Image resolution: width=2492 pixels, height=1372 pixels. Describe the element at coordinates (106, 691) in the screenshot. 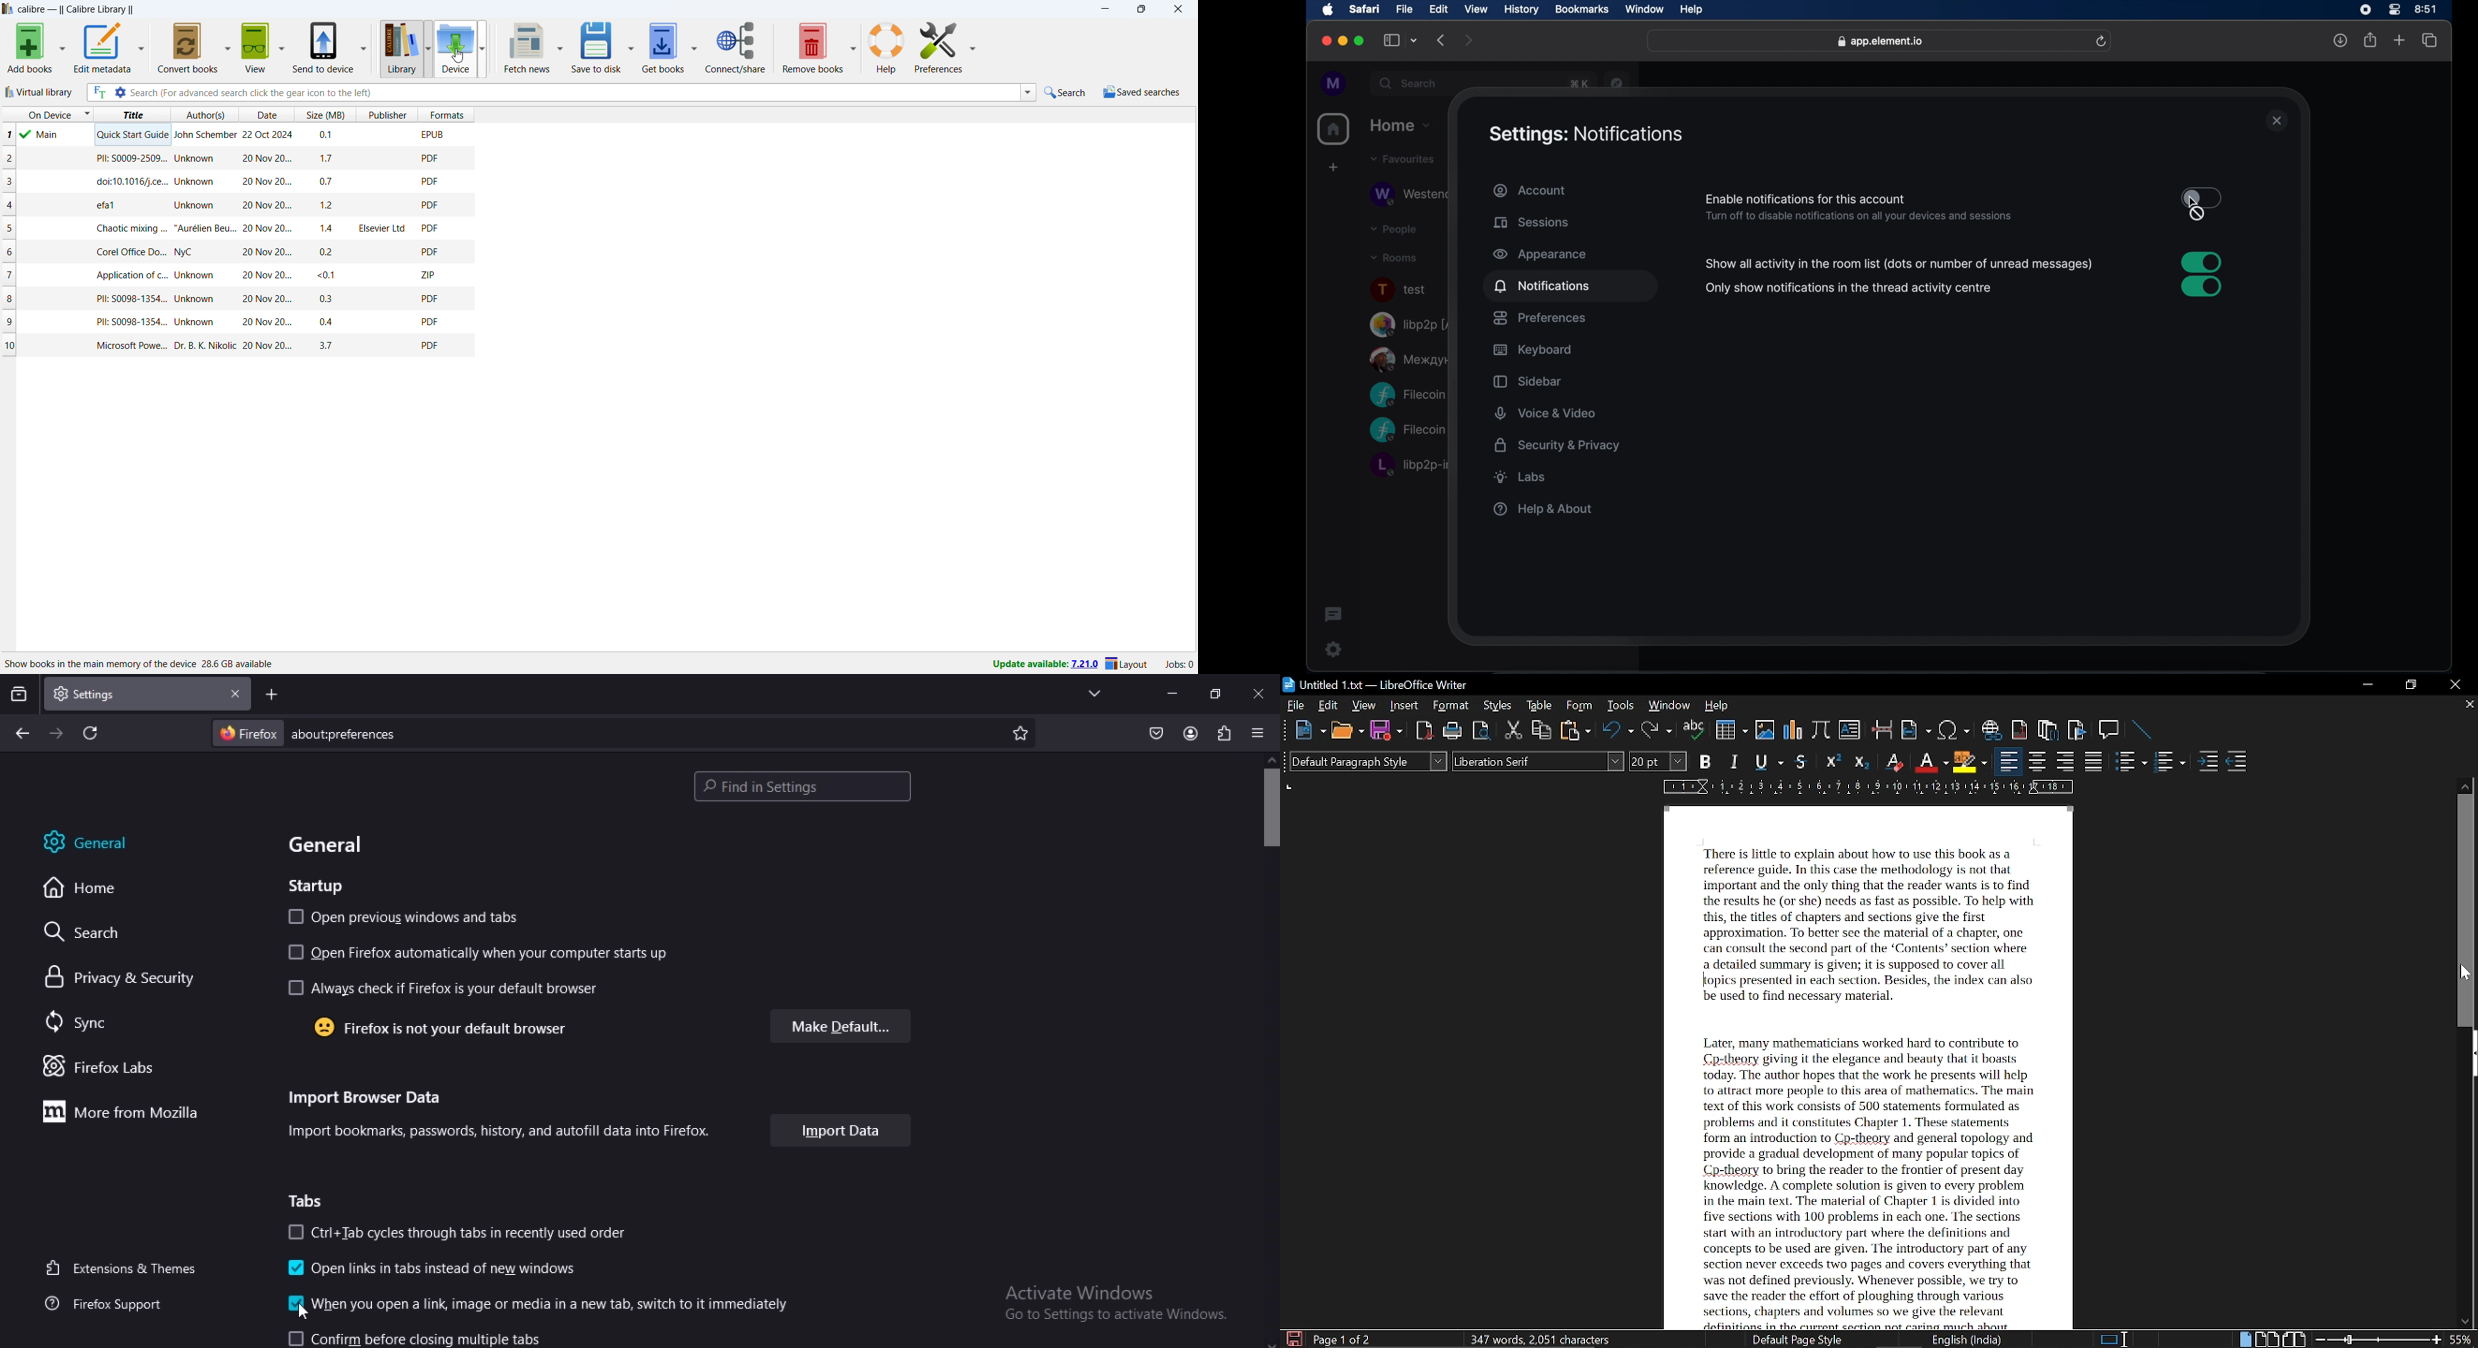

I see `settings` at that location.